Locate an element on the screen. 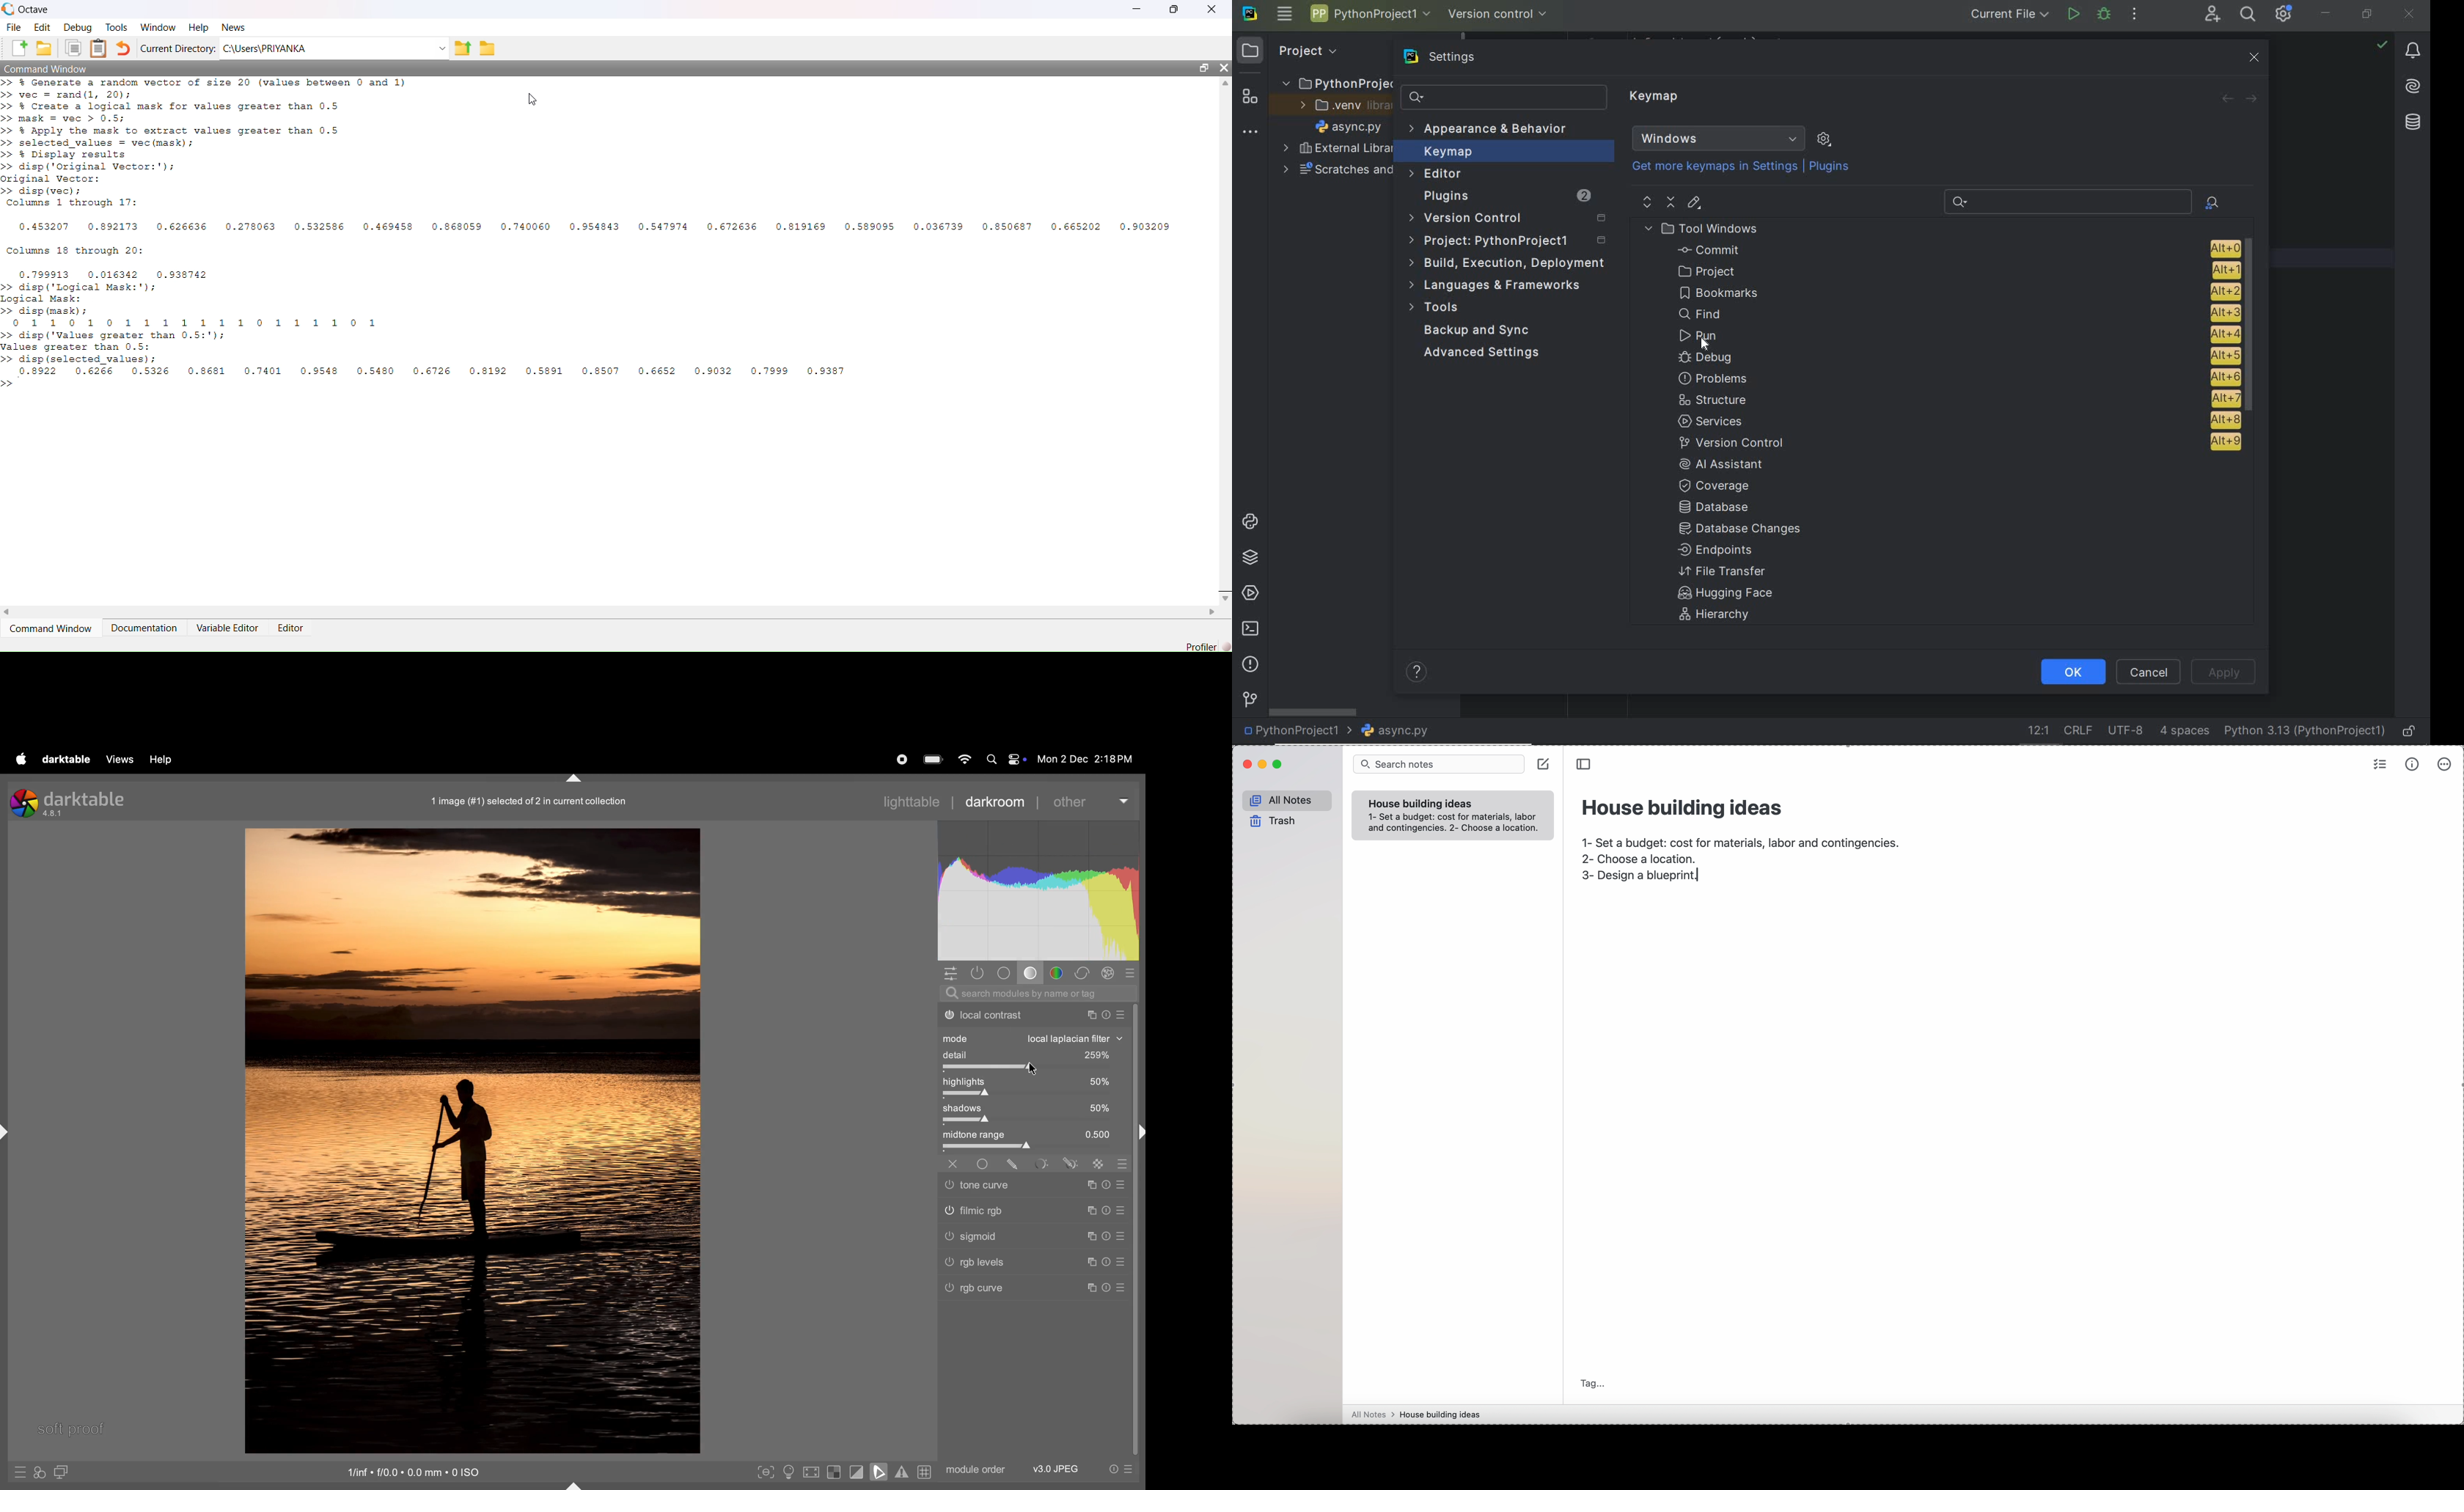  search bar is located at coordinates (1034, 994).